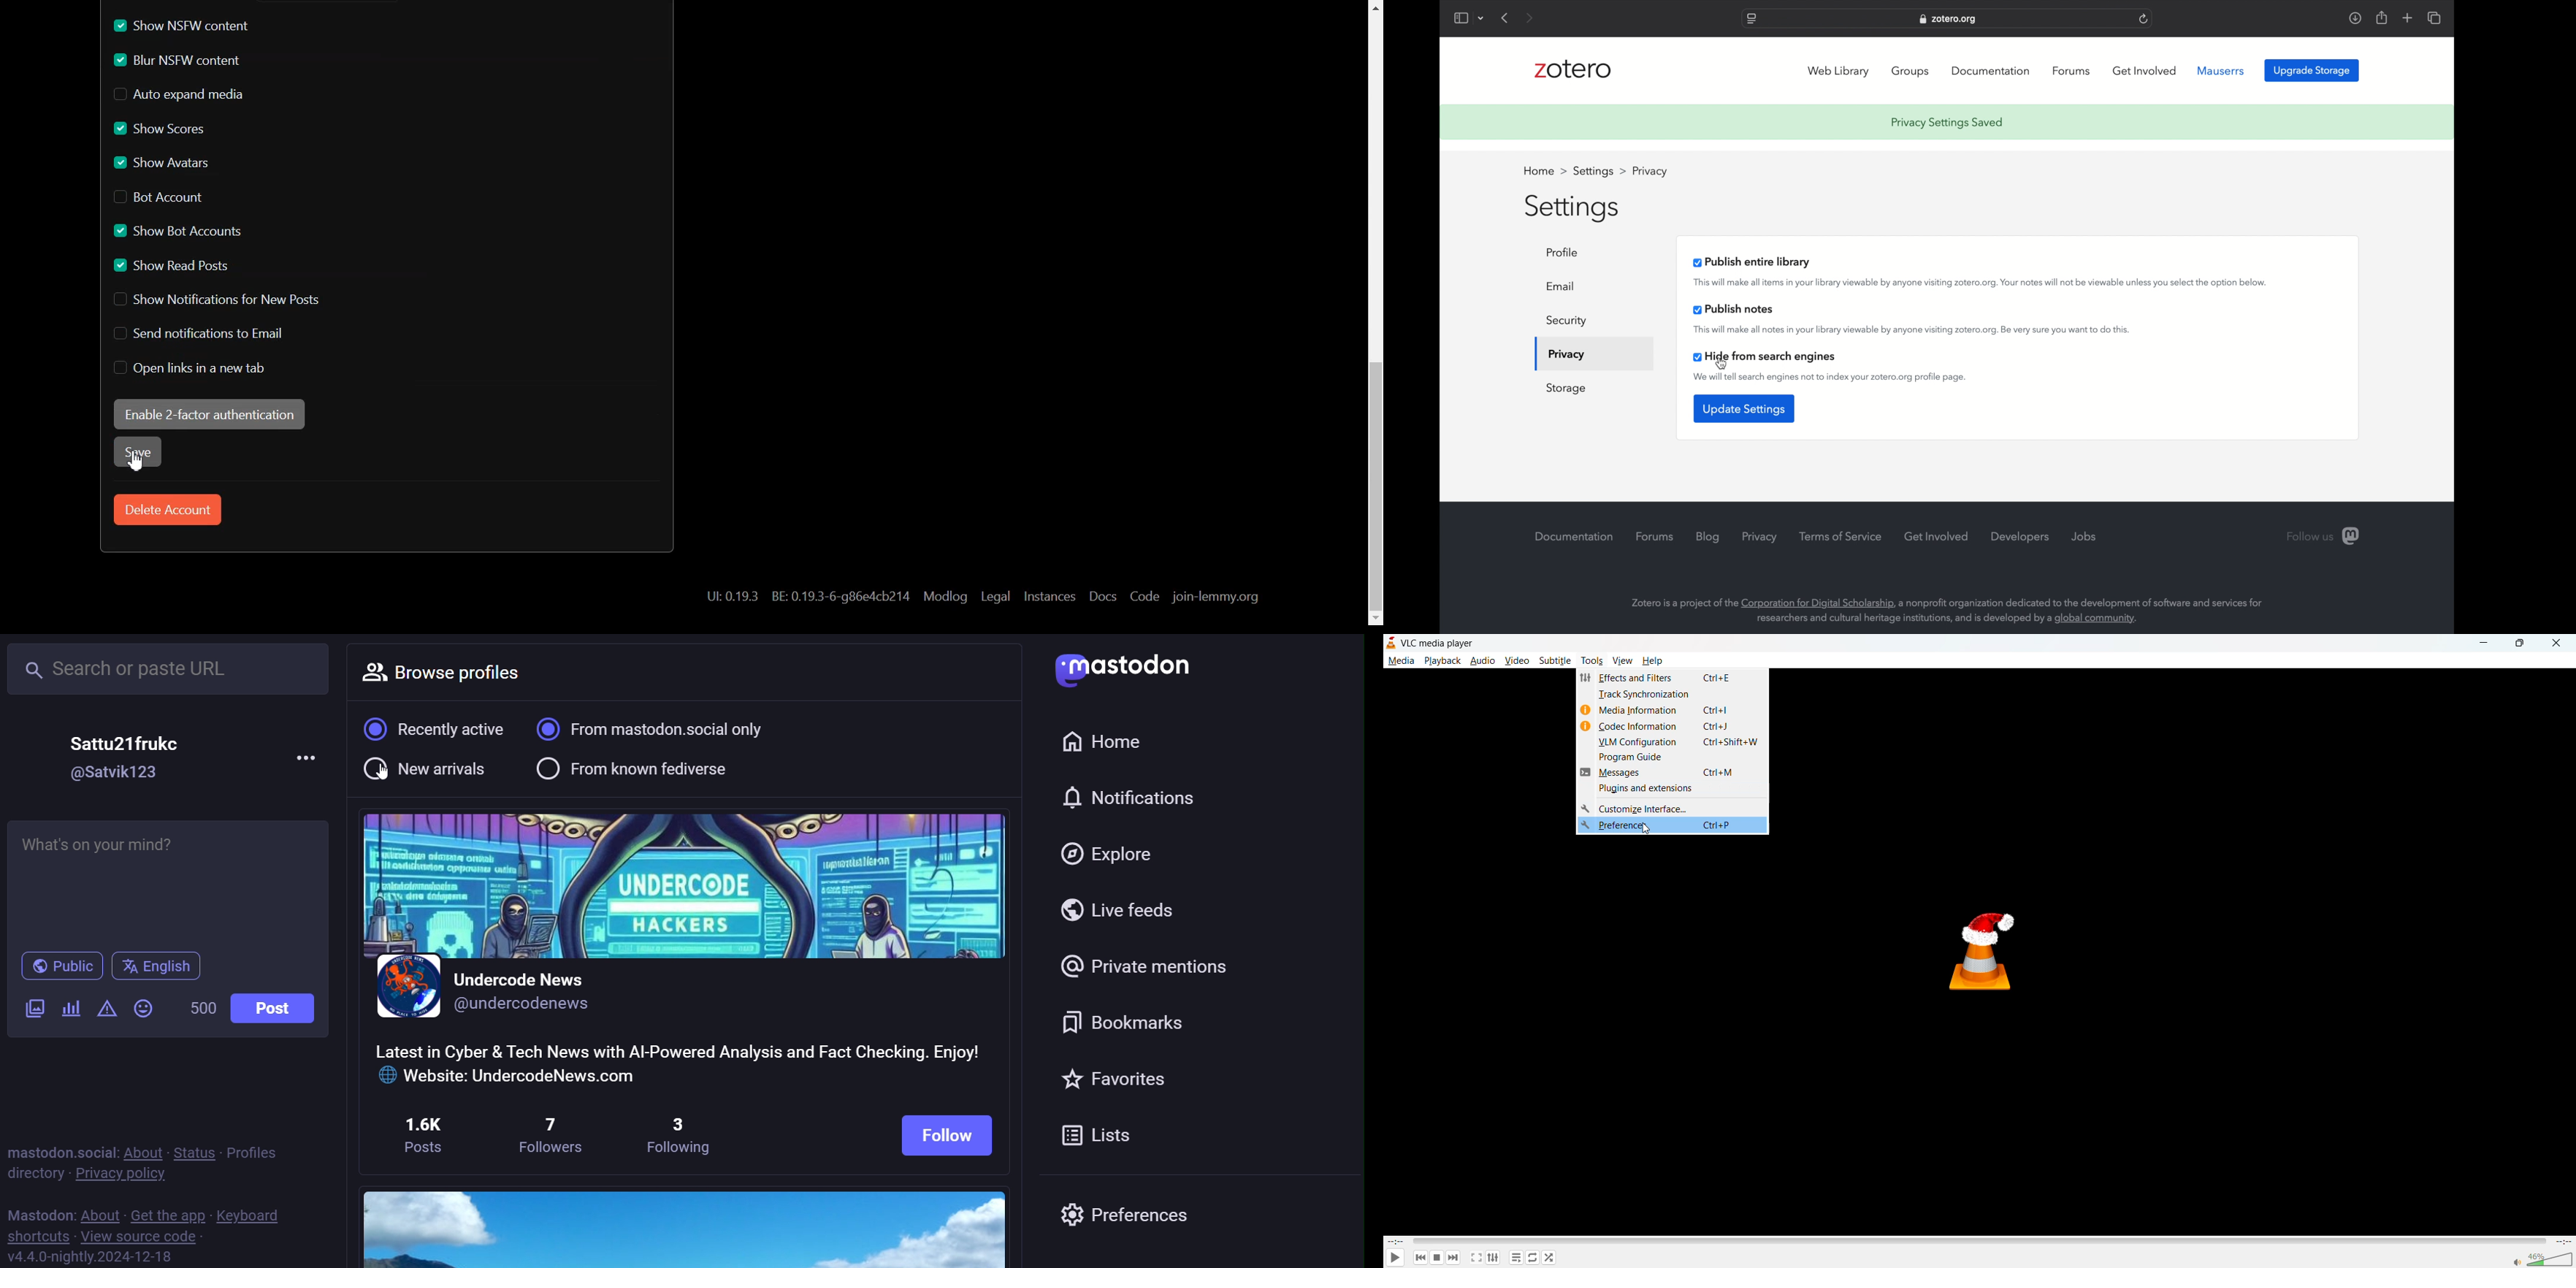 The height and width of the screenshot is (1288, 2576). Describe the element at coordinates (1481, 19) in the screenshot. I see `dropdown` at that location.